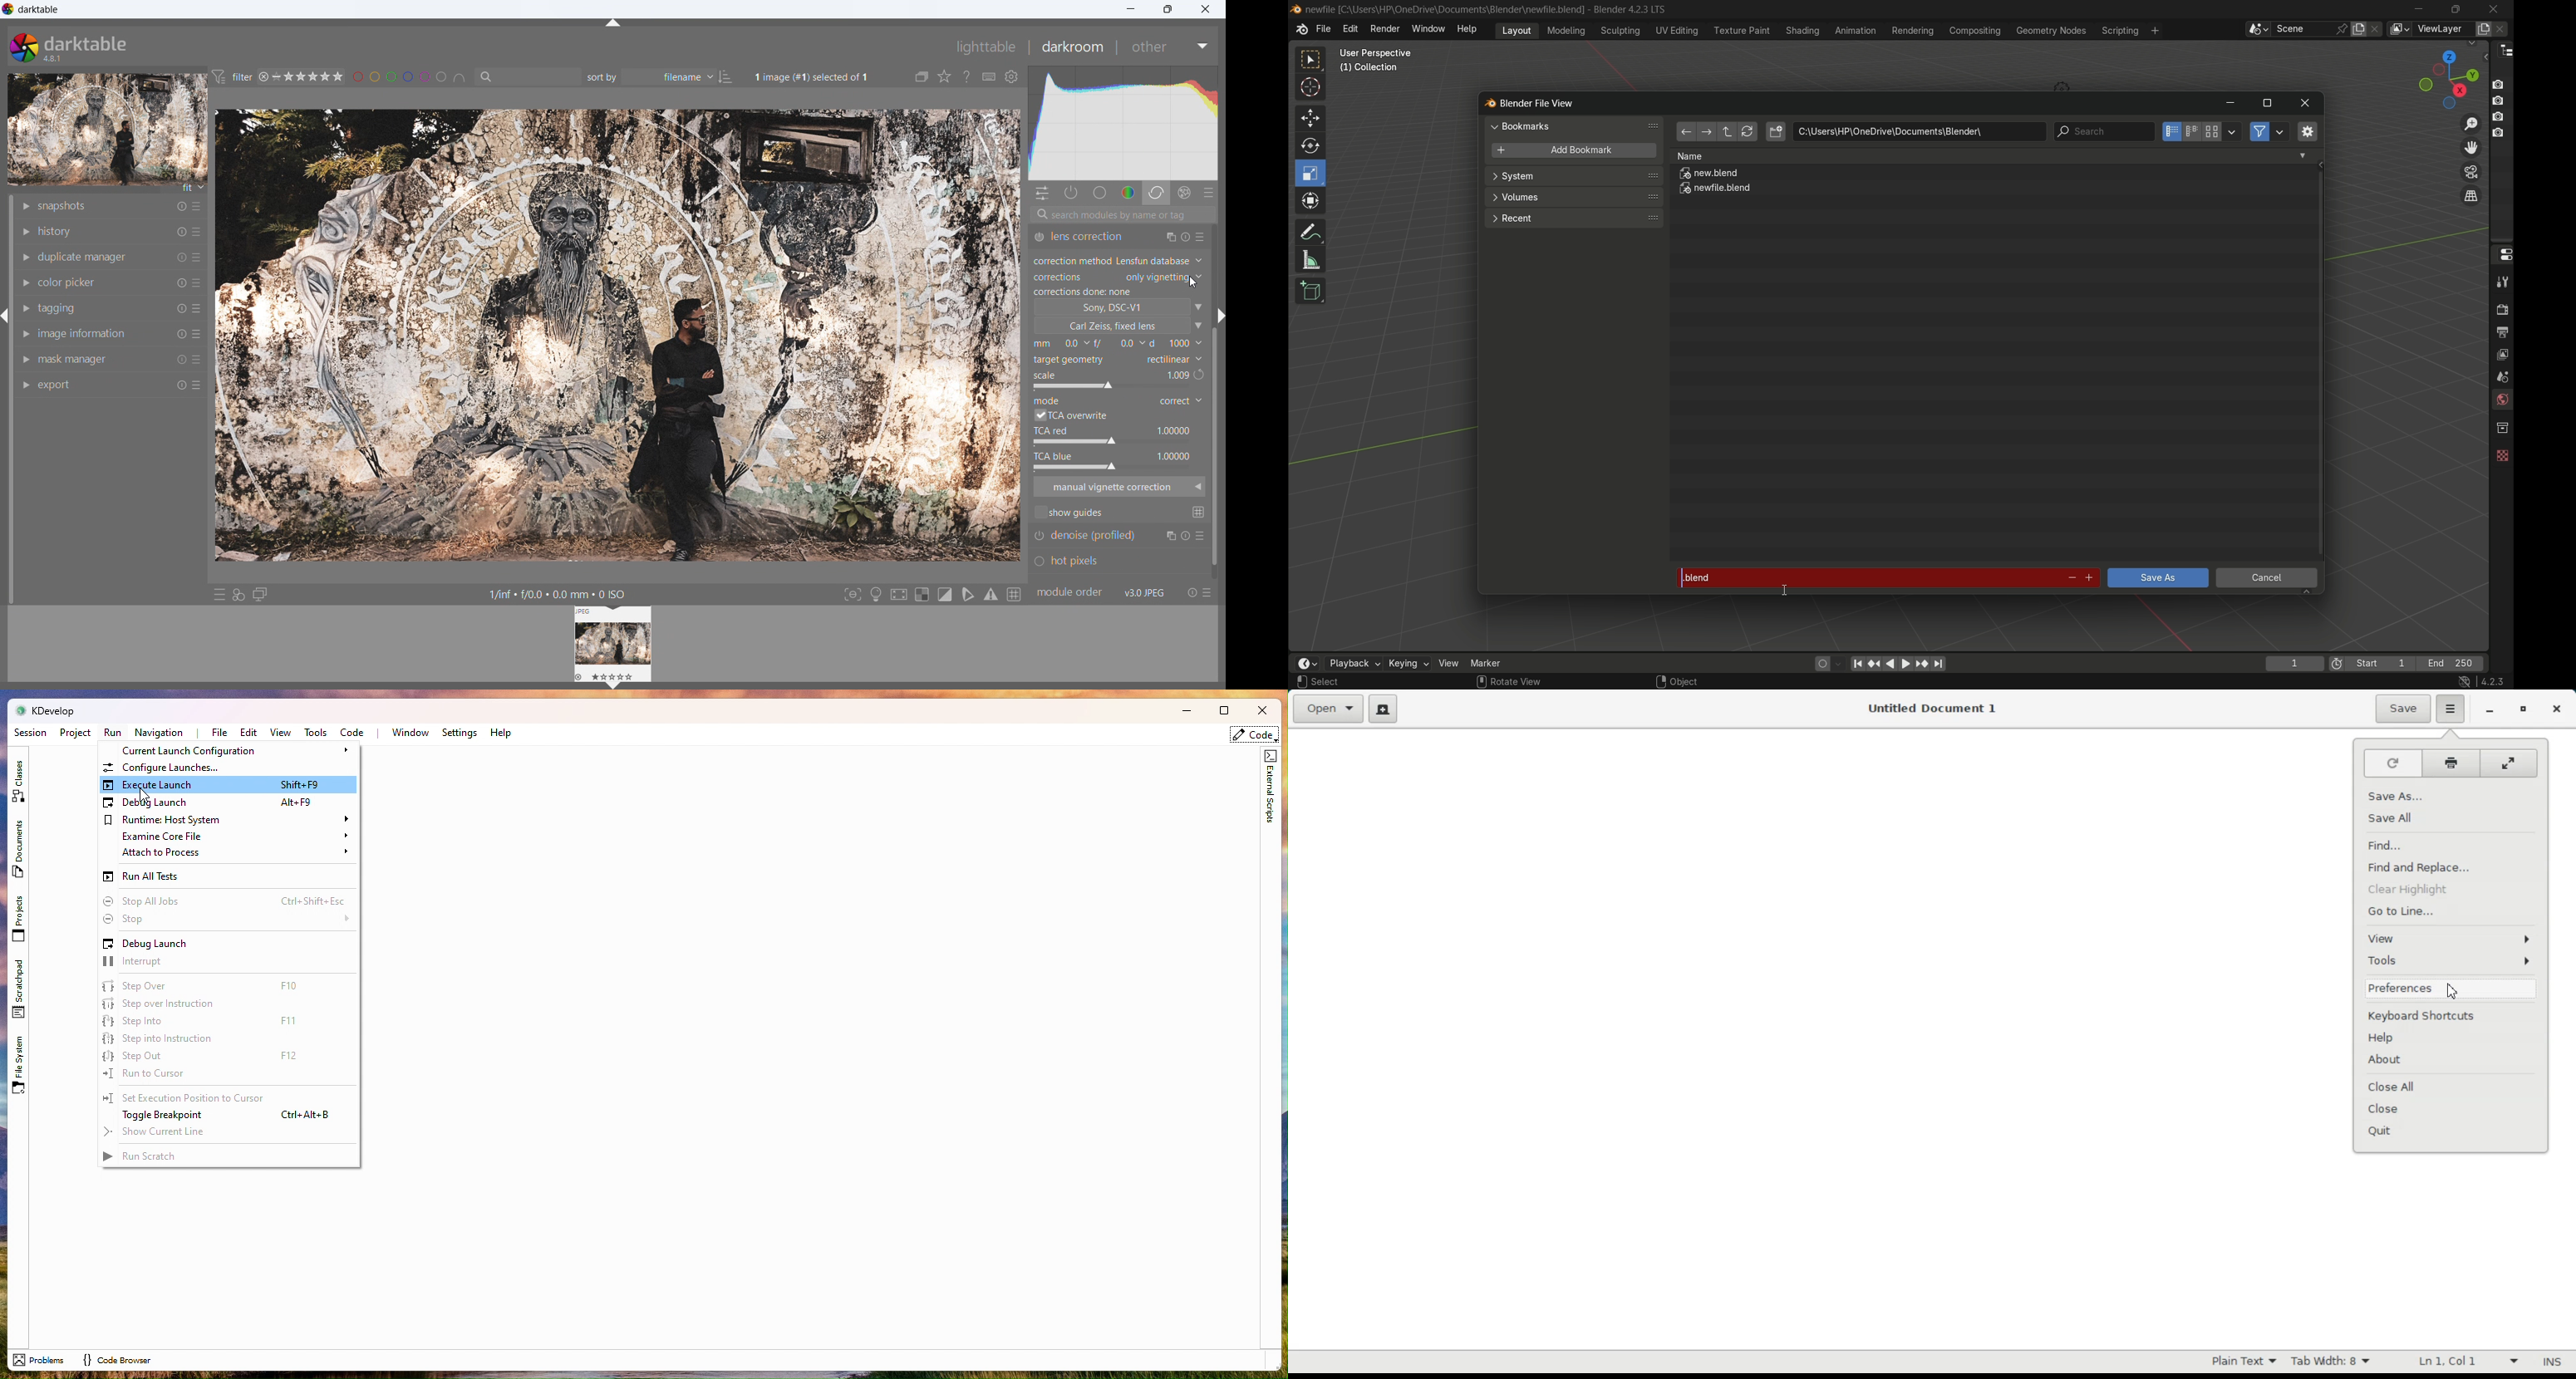 The width and height of the screenshot is (2576, 1400). What do you see at coordinates (2119, 31) in the screenshot?
I see `scripting menu` at bounding box center [2119, 31].